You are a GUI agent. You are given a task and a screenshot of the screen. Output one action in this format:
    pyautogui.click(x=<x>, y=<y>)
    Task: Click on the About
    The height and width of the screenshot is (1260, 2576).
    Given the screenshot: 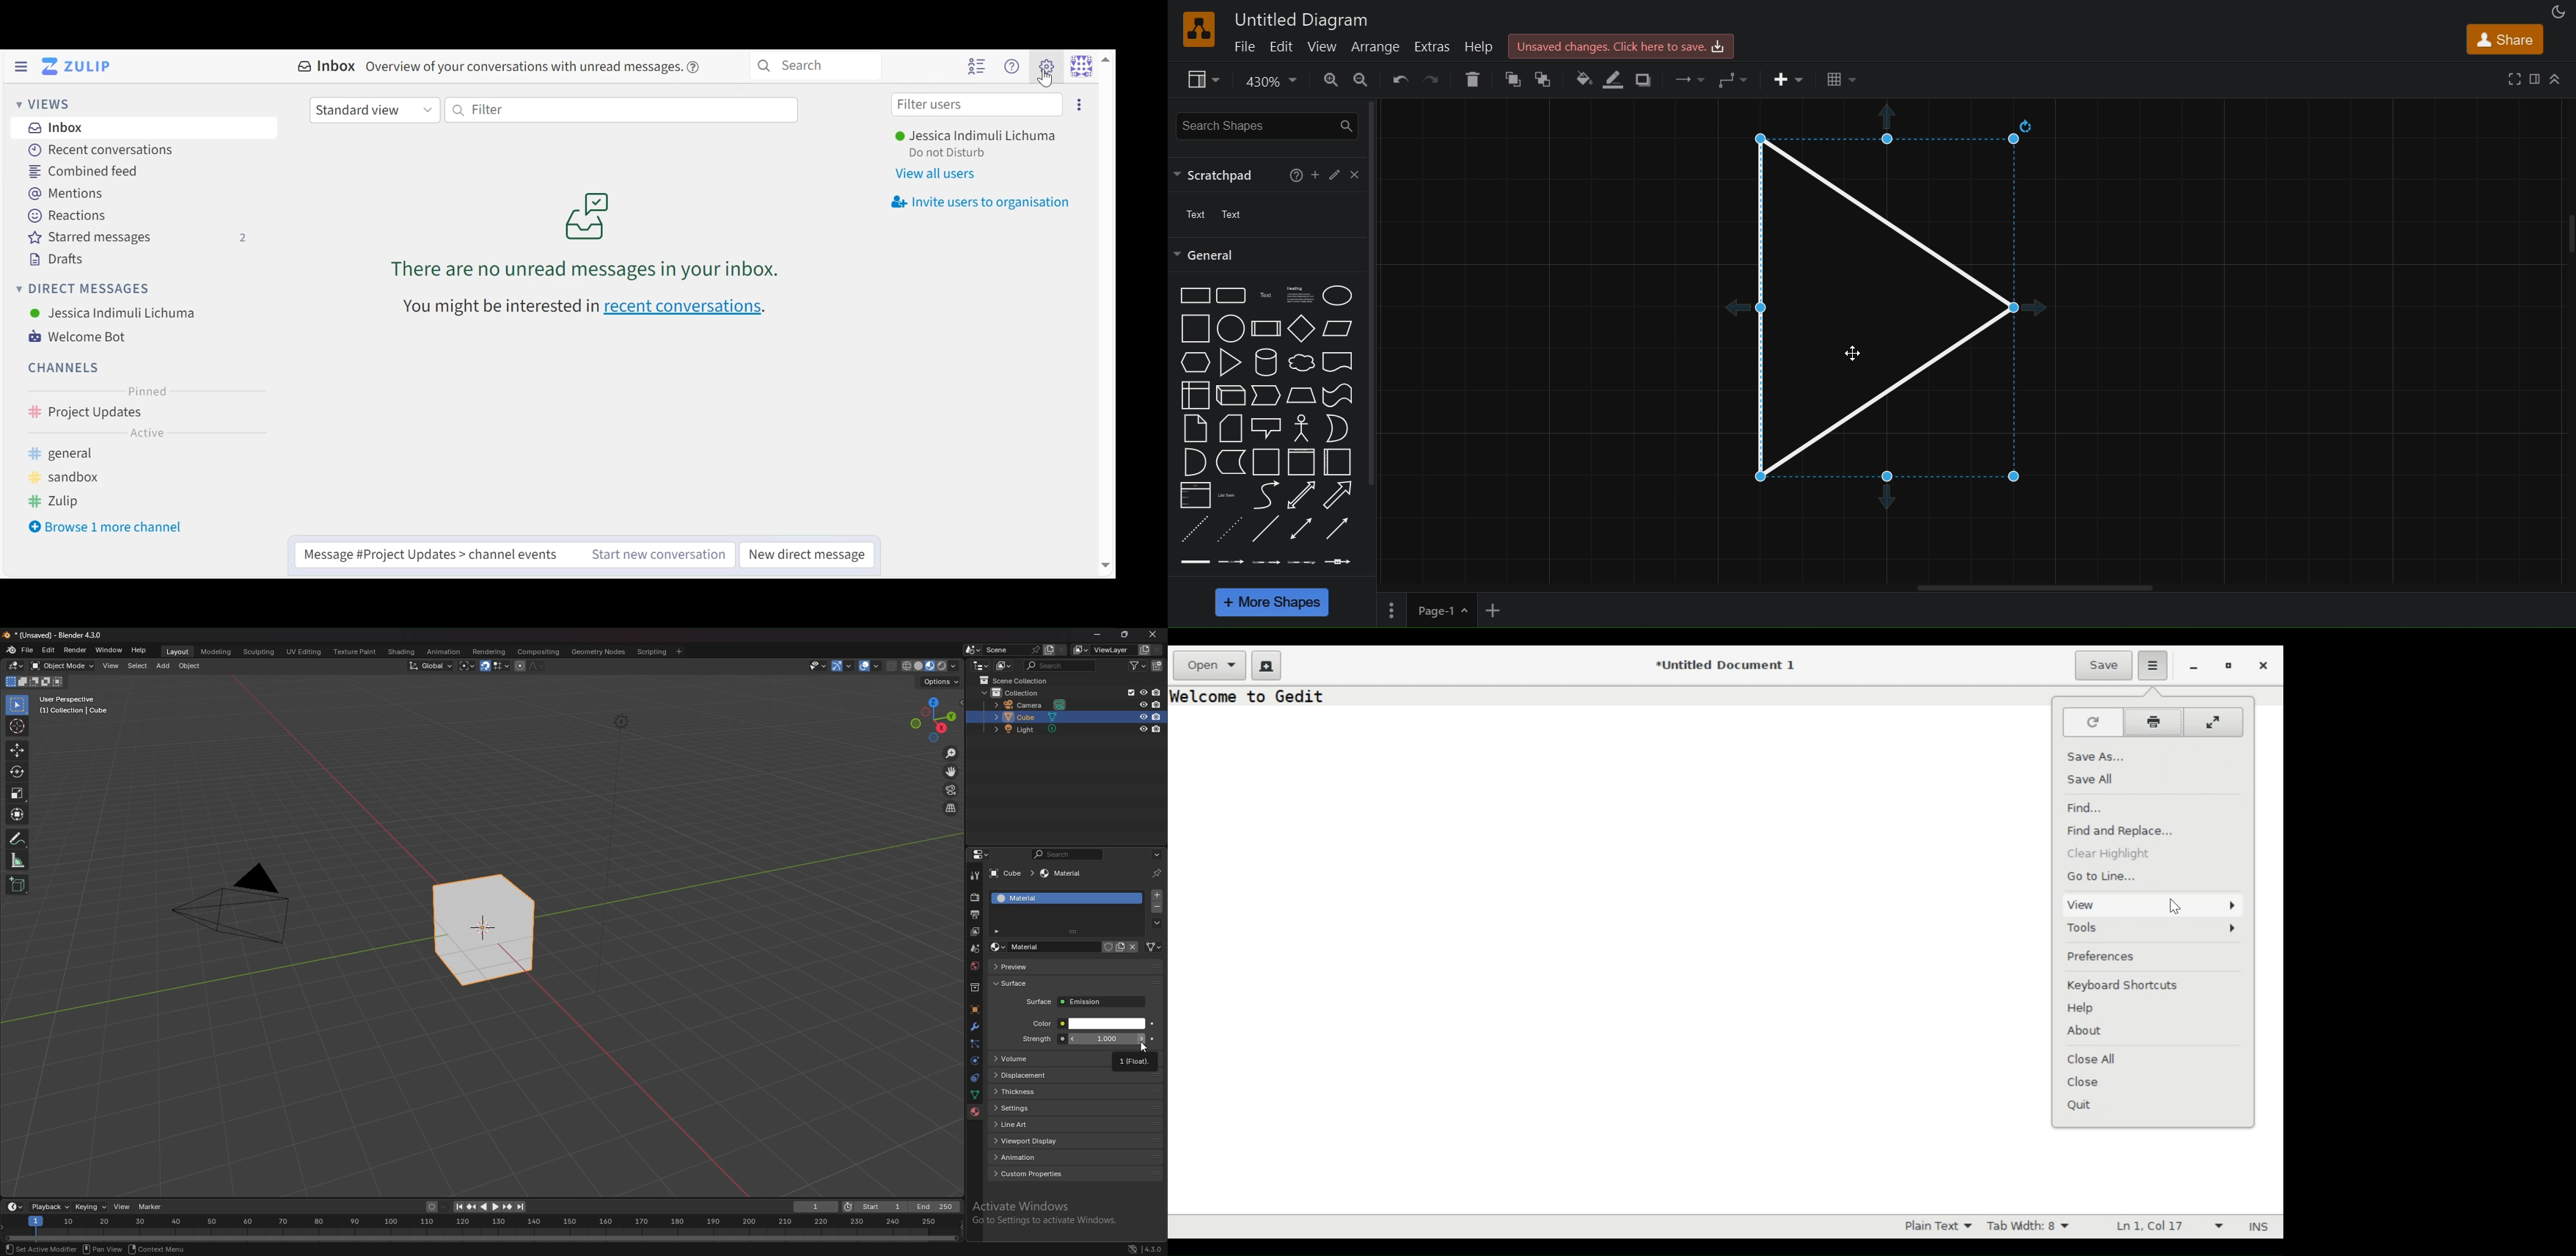 What is the action you would take?
    pyautogui.click(x=2086, y=1032)
    